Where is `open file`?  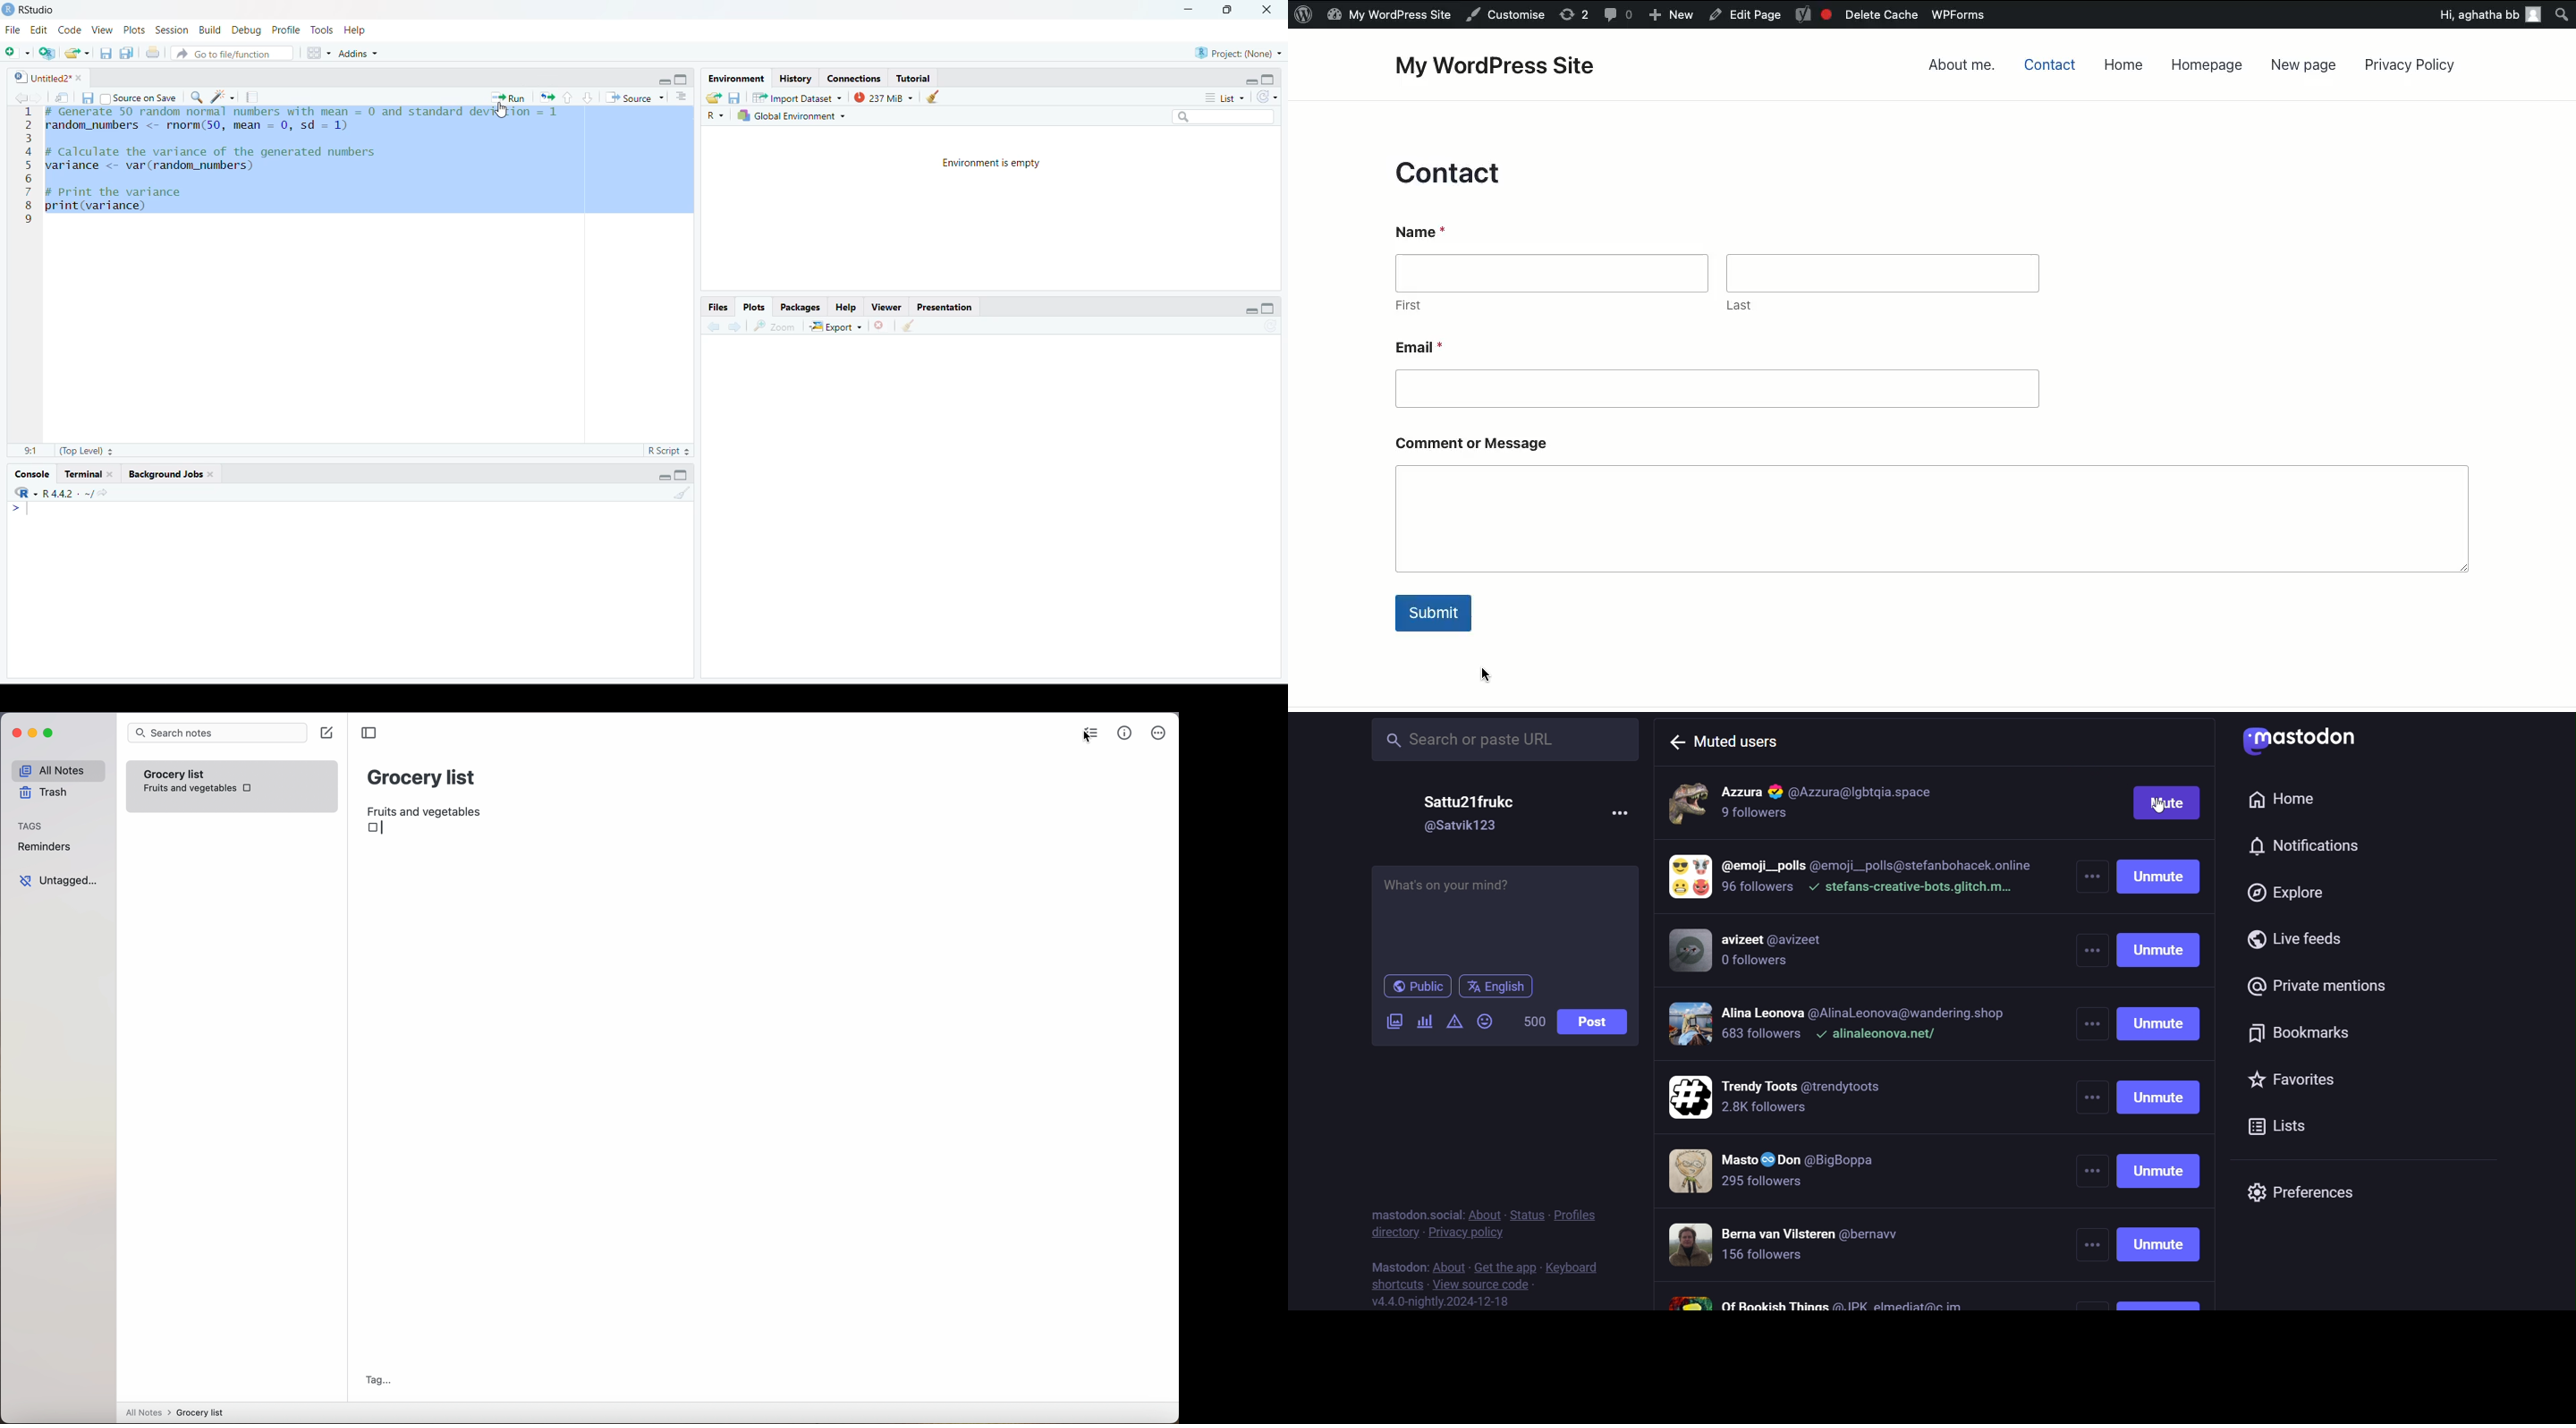 open file is located at coordinates (78, 54).